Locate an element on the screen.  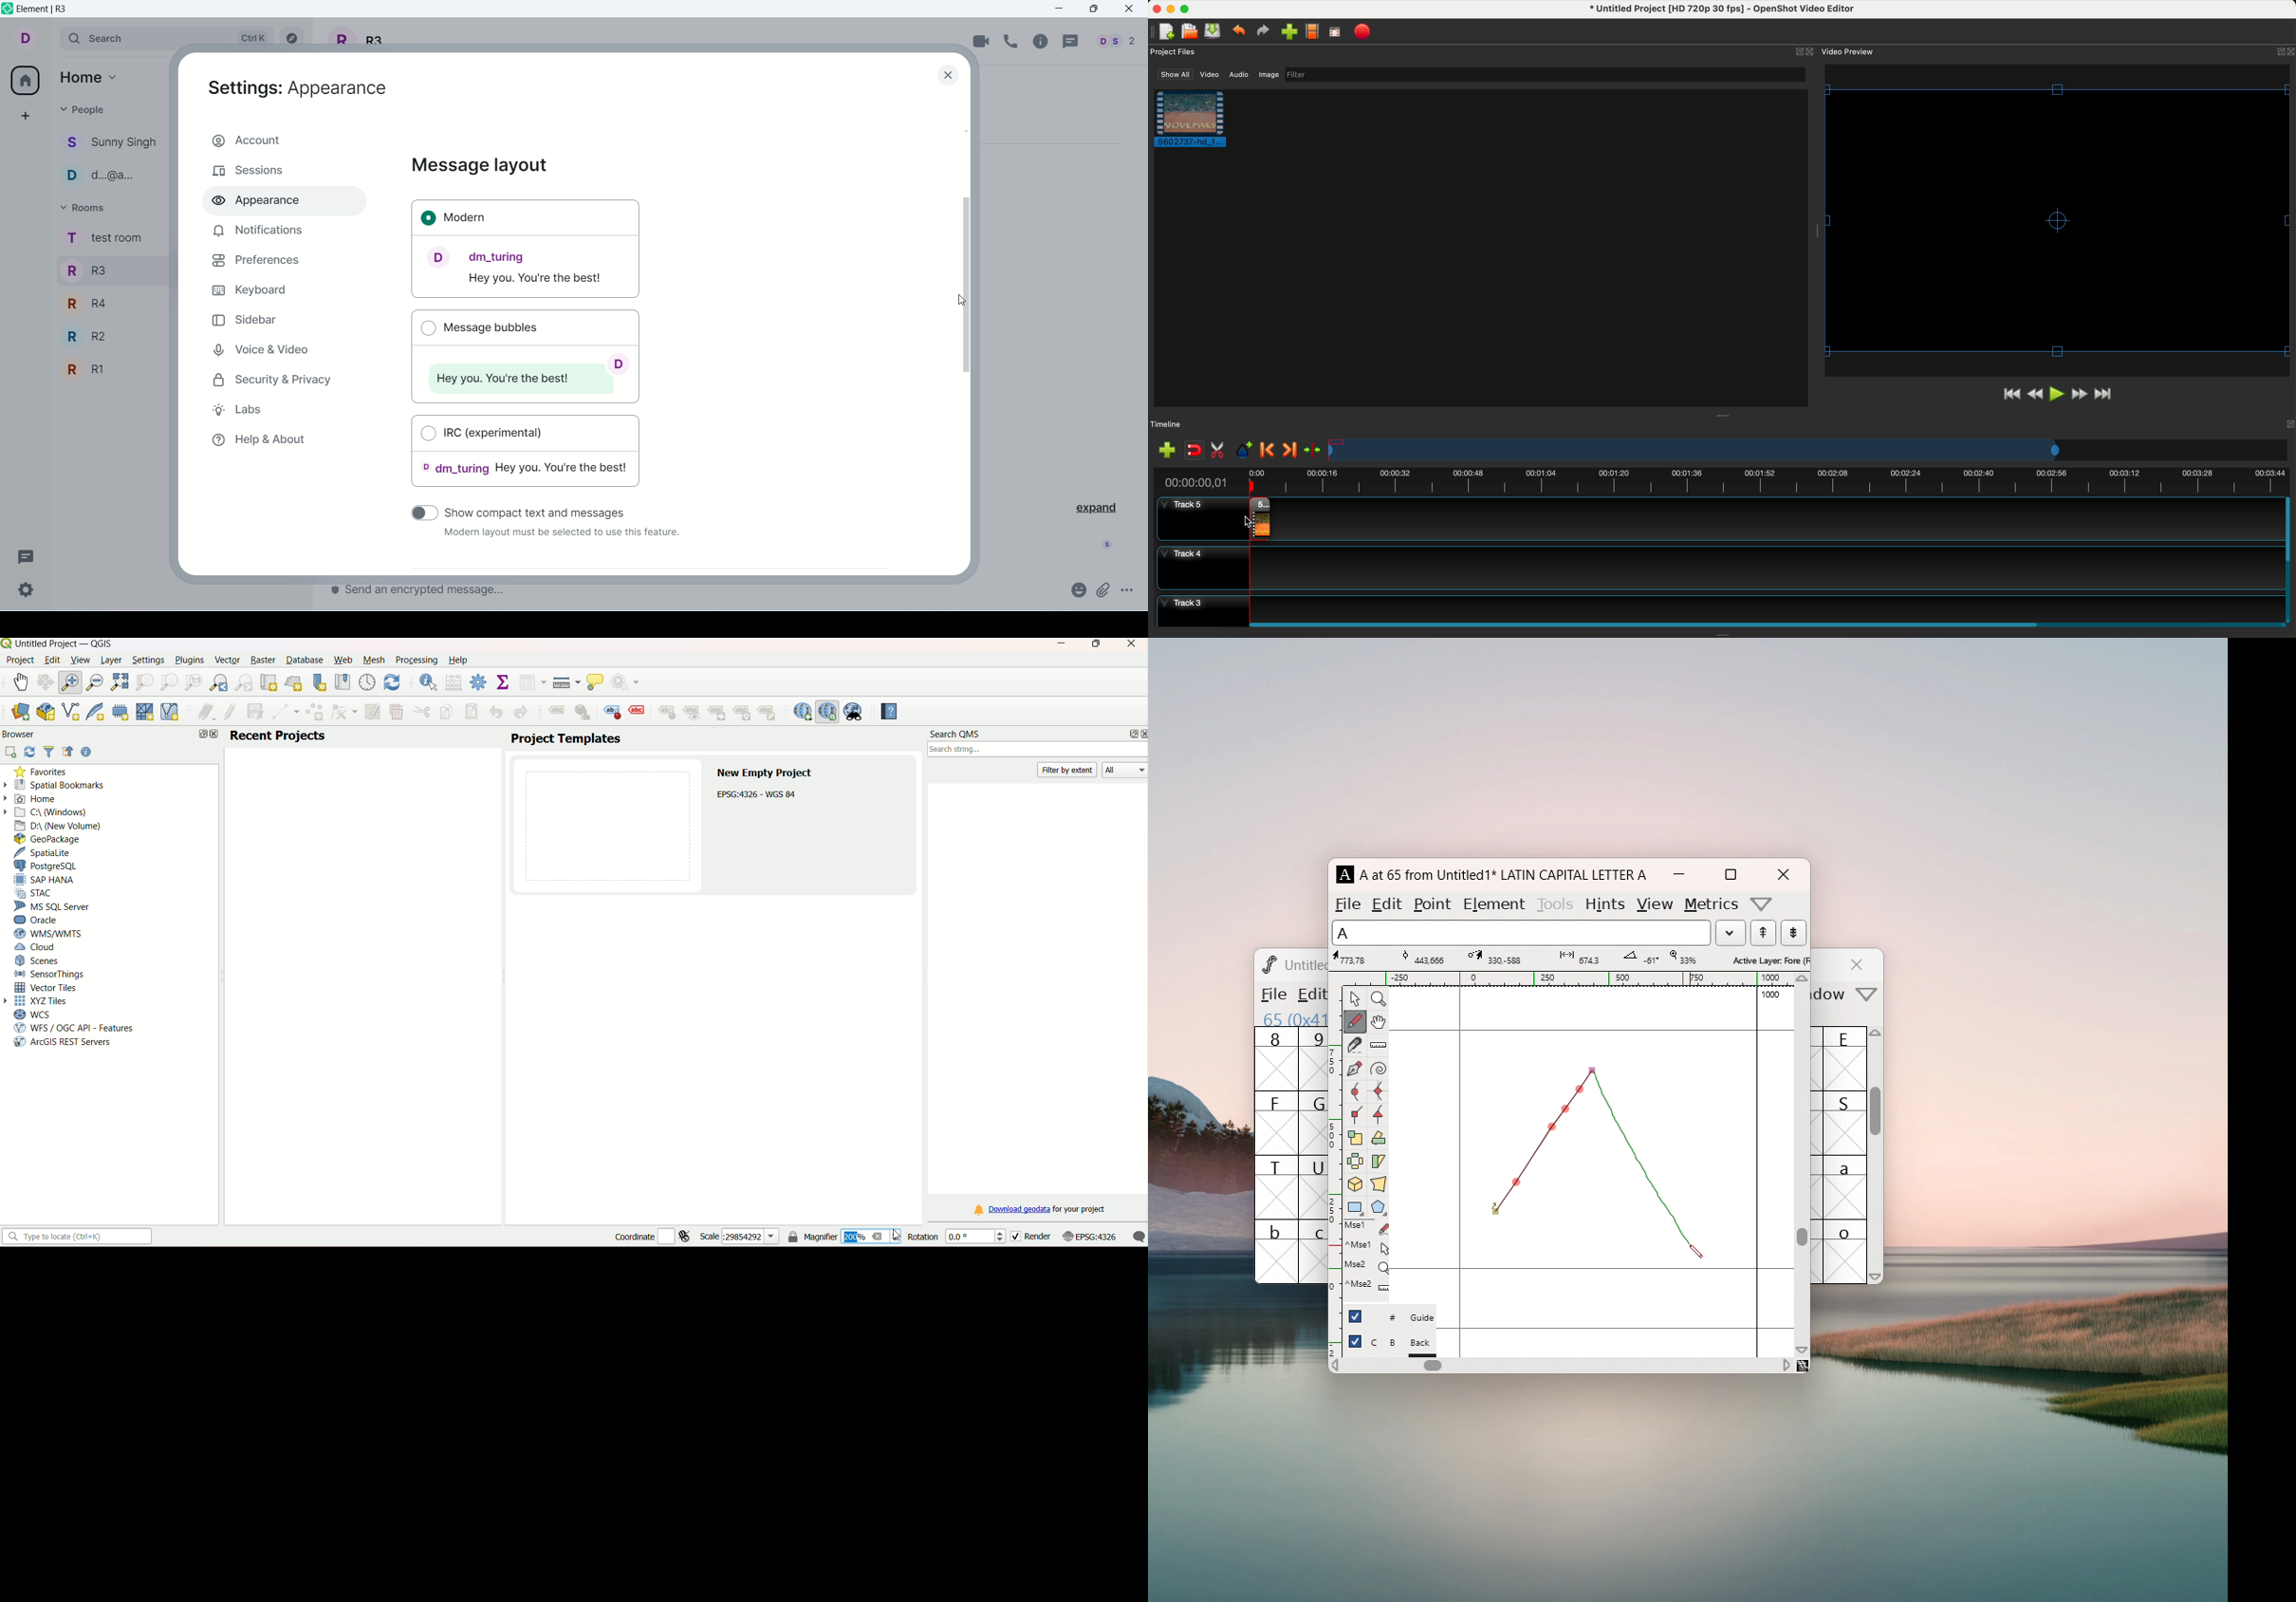
Vector Tiles is located at coordinates (49, 988).